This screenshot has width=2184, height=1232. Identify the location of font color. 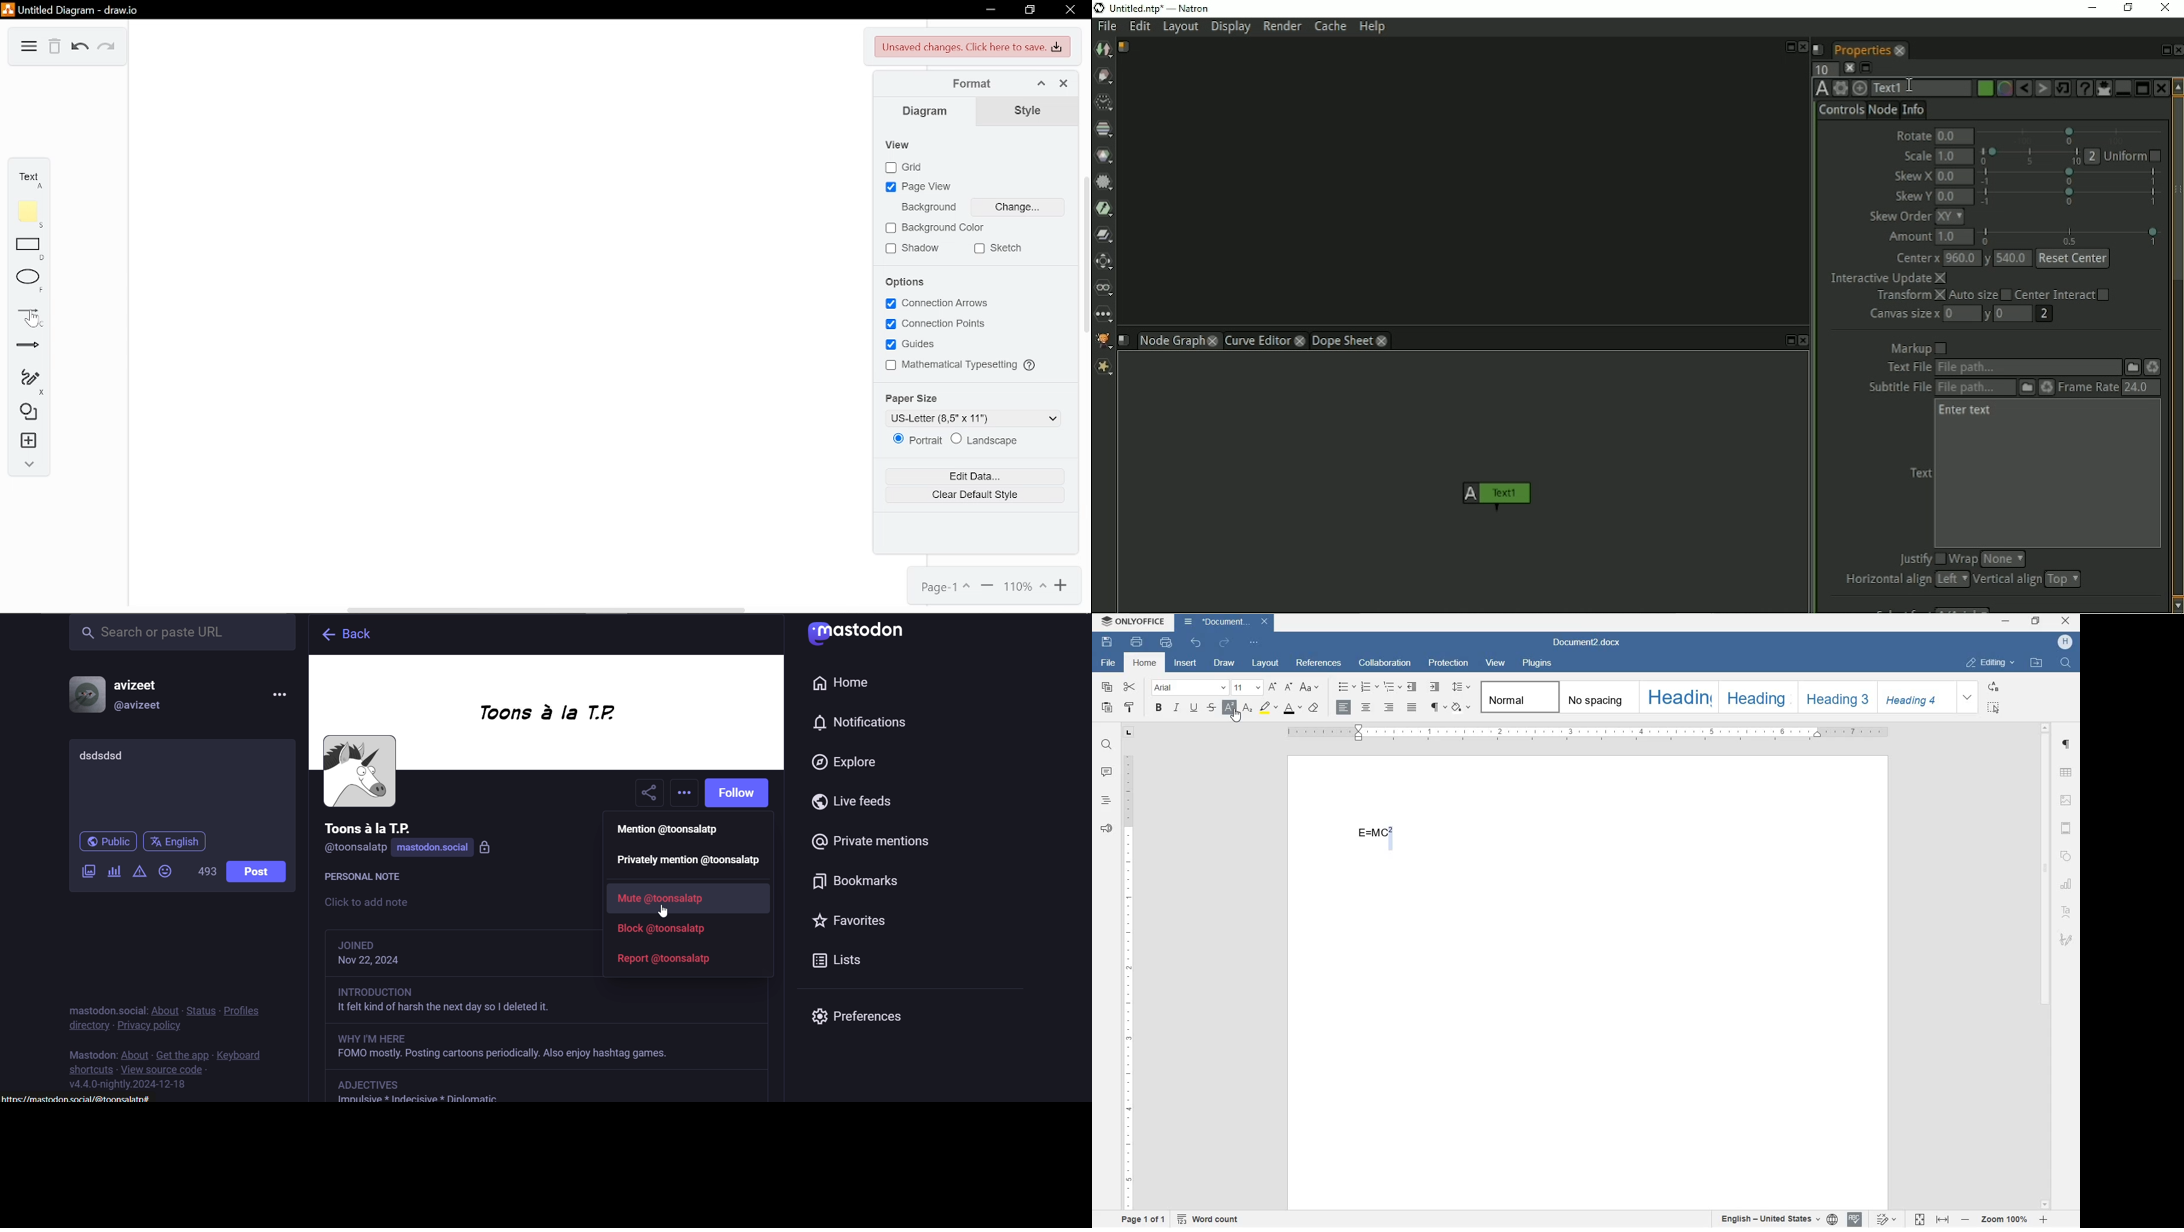
(1294, 708).